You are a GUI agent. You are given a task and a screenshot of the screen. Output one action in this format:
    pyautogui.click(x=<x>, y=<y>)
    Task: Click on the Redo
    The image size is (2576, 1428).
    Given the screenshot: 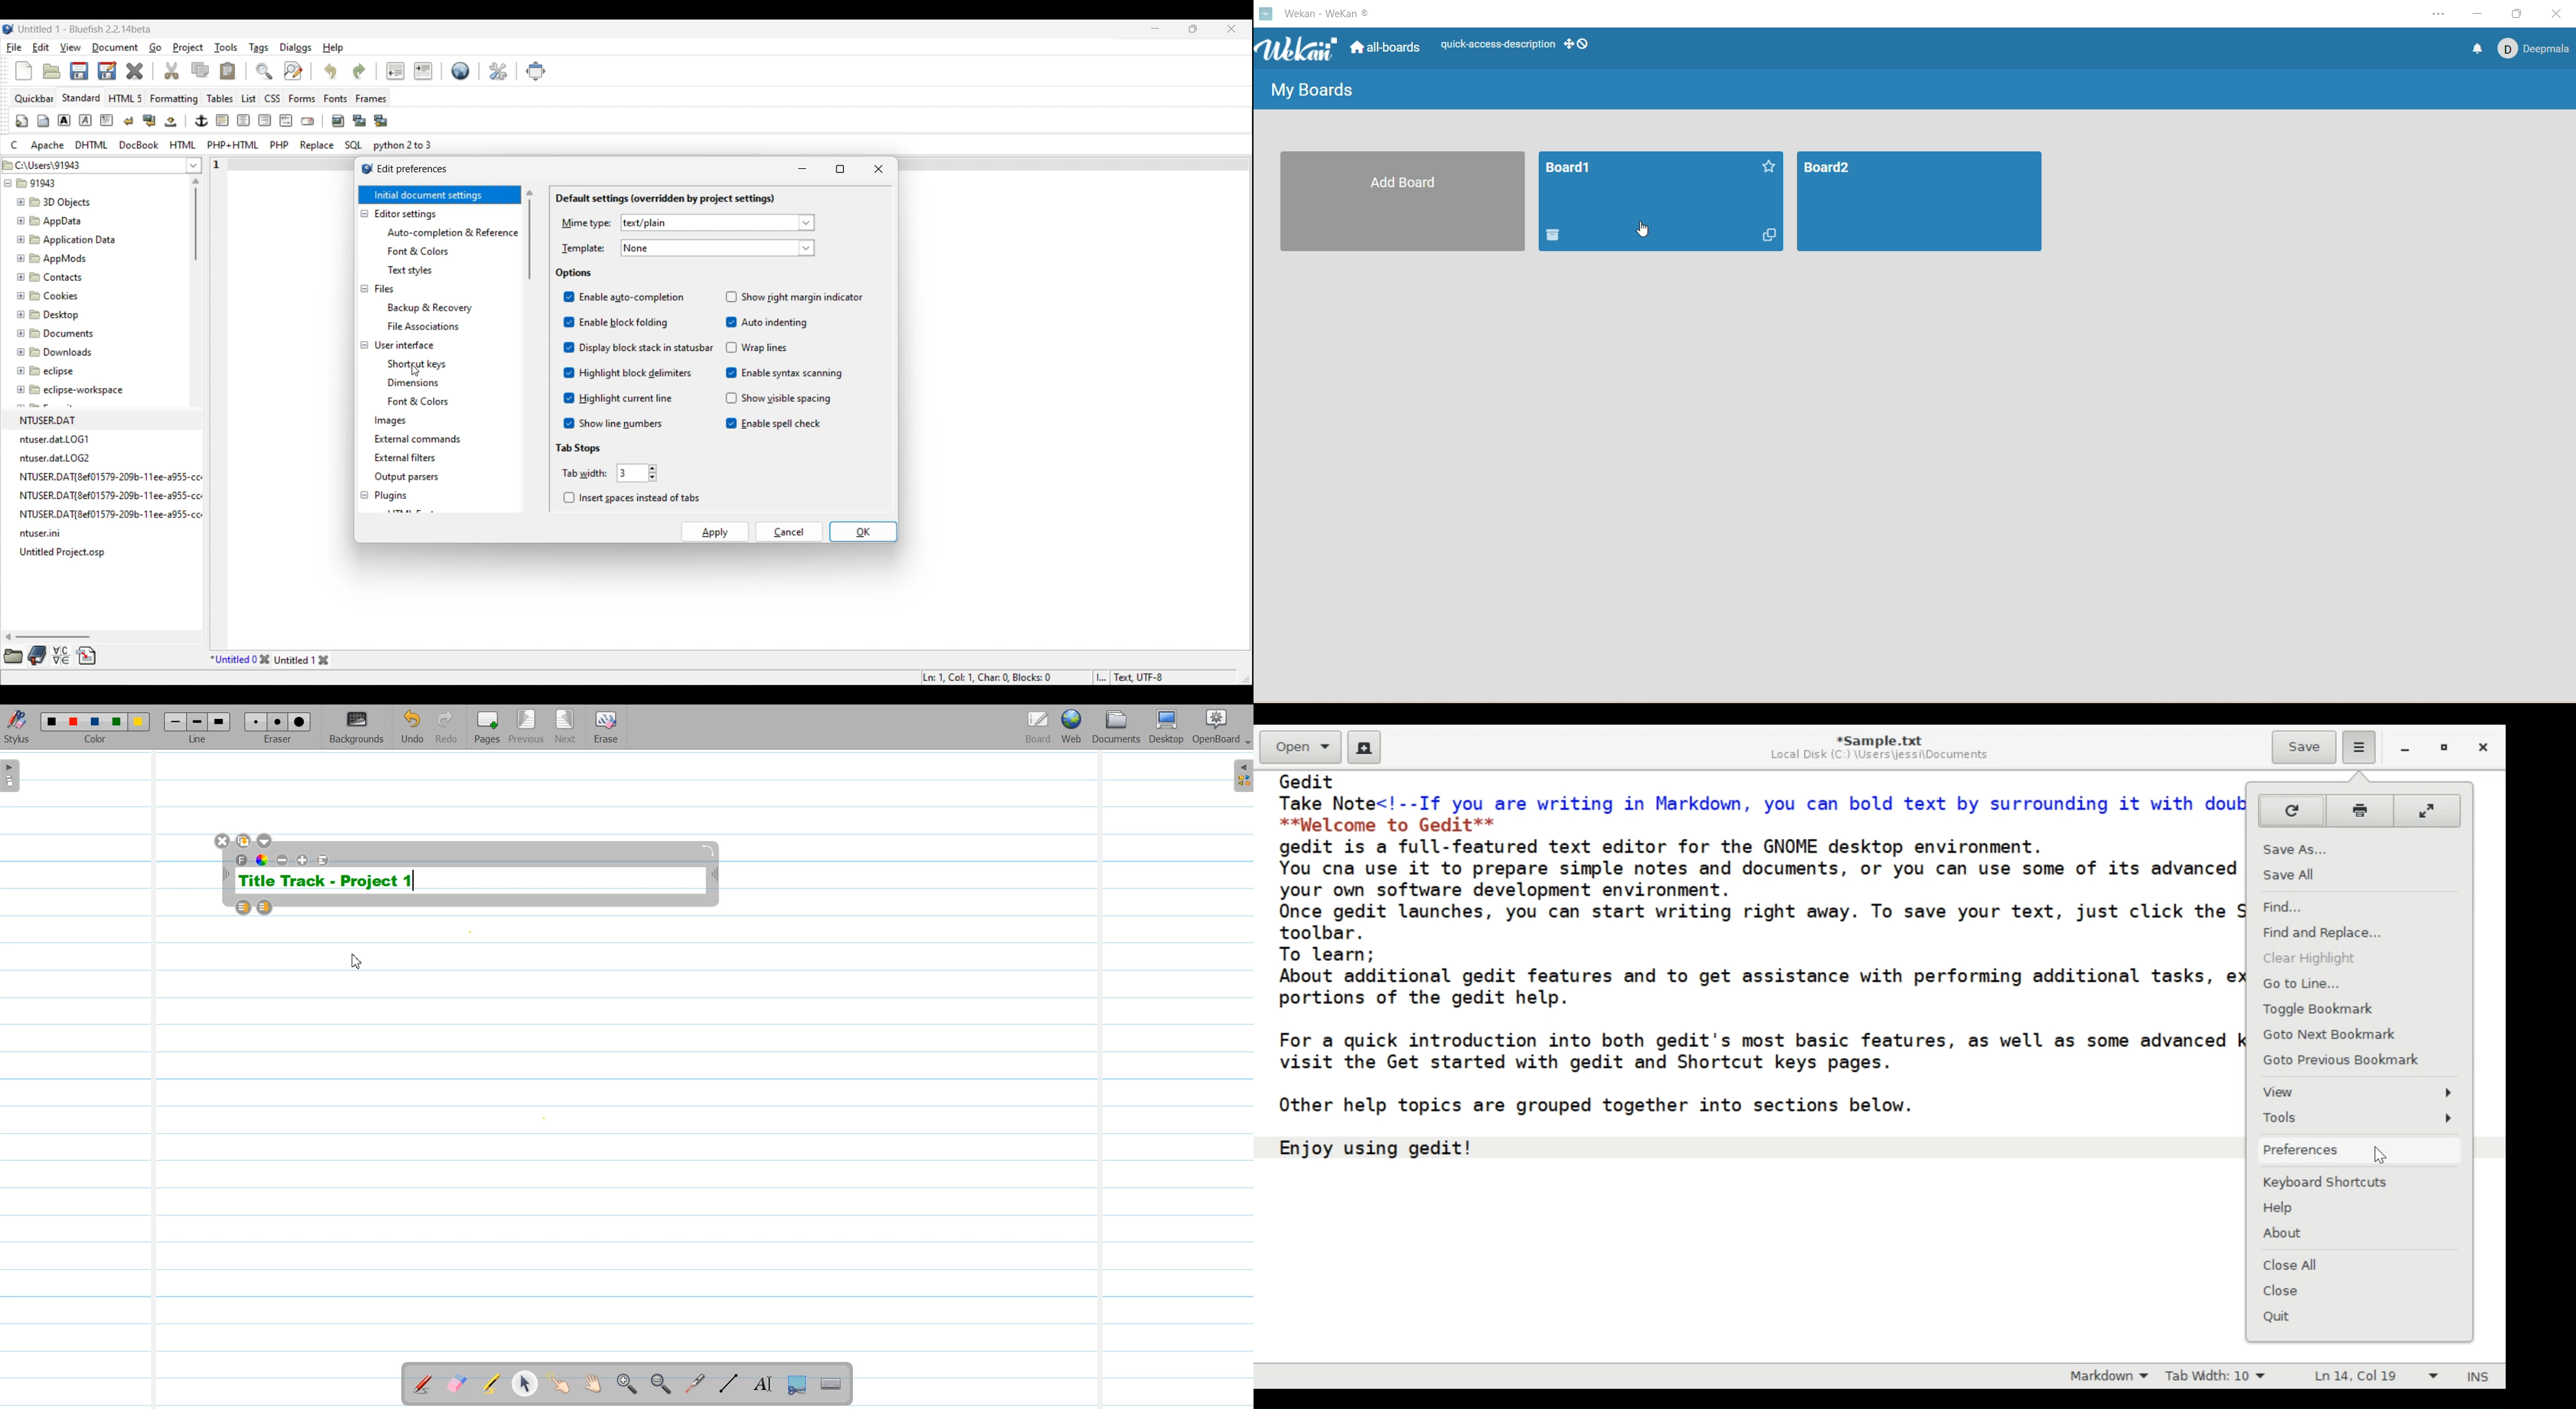 What is the action you would take?
    pyautogui.click(x=360, y=72)
    